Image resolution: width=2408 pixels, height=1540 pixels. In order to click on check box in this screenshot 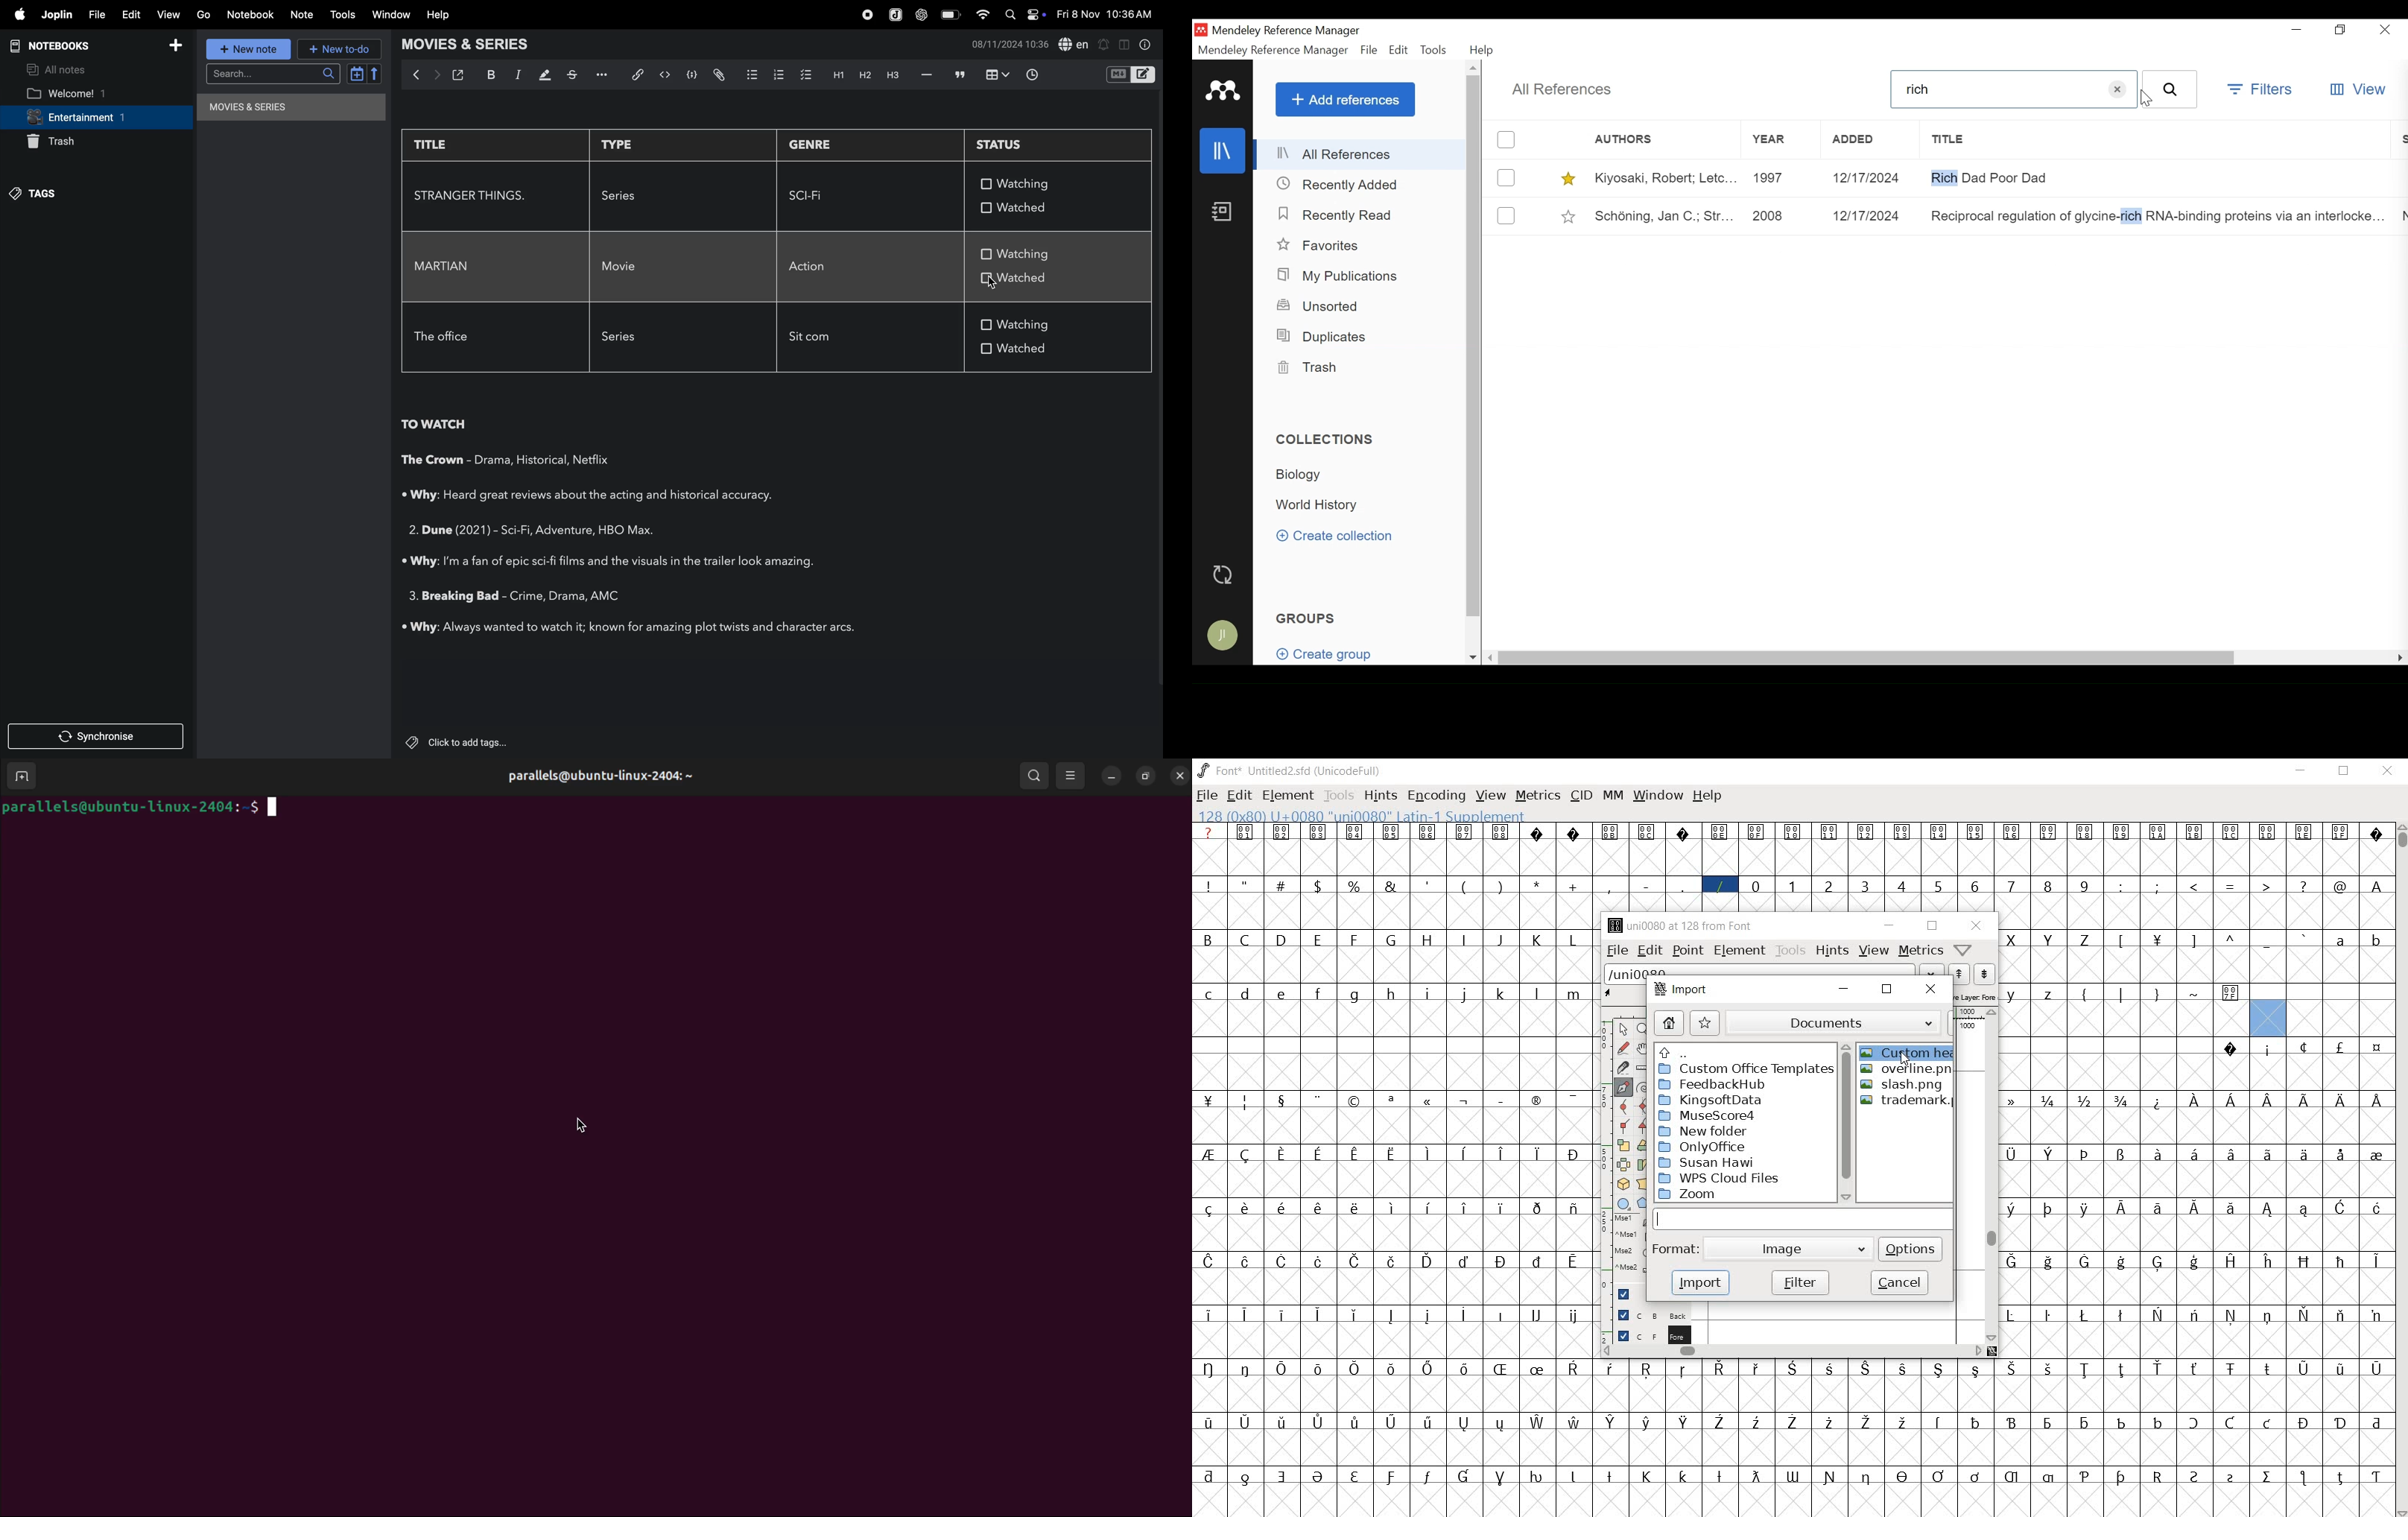, I will do `click(984, 207)`.